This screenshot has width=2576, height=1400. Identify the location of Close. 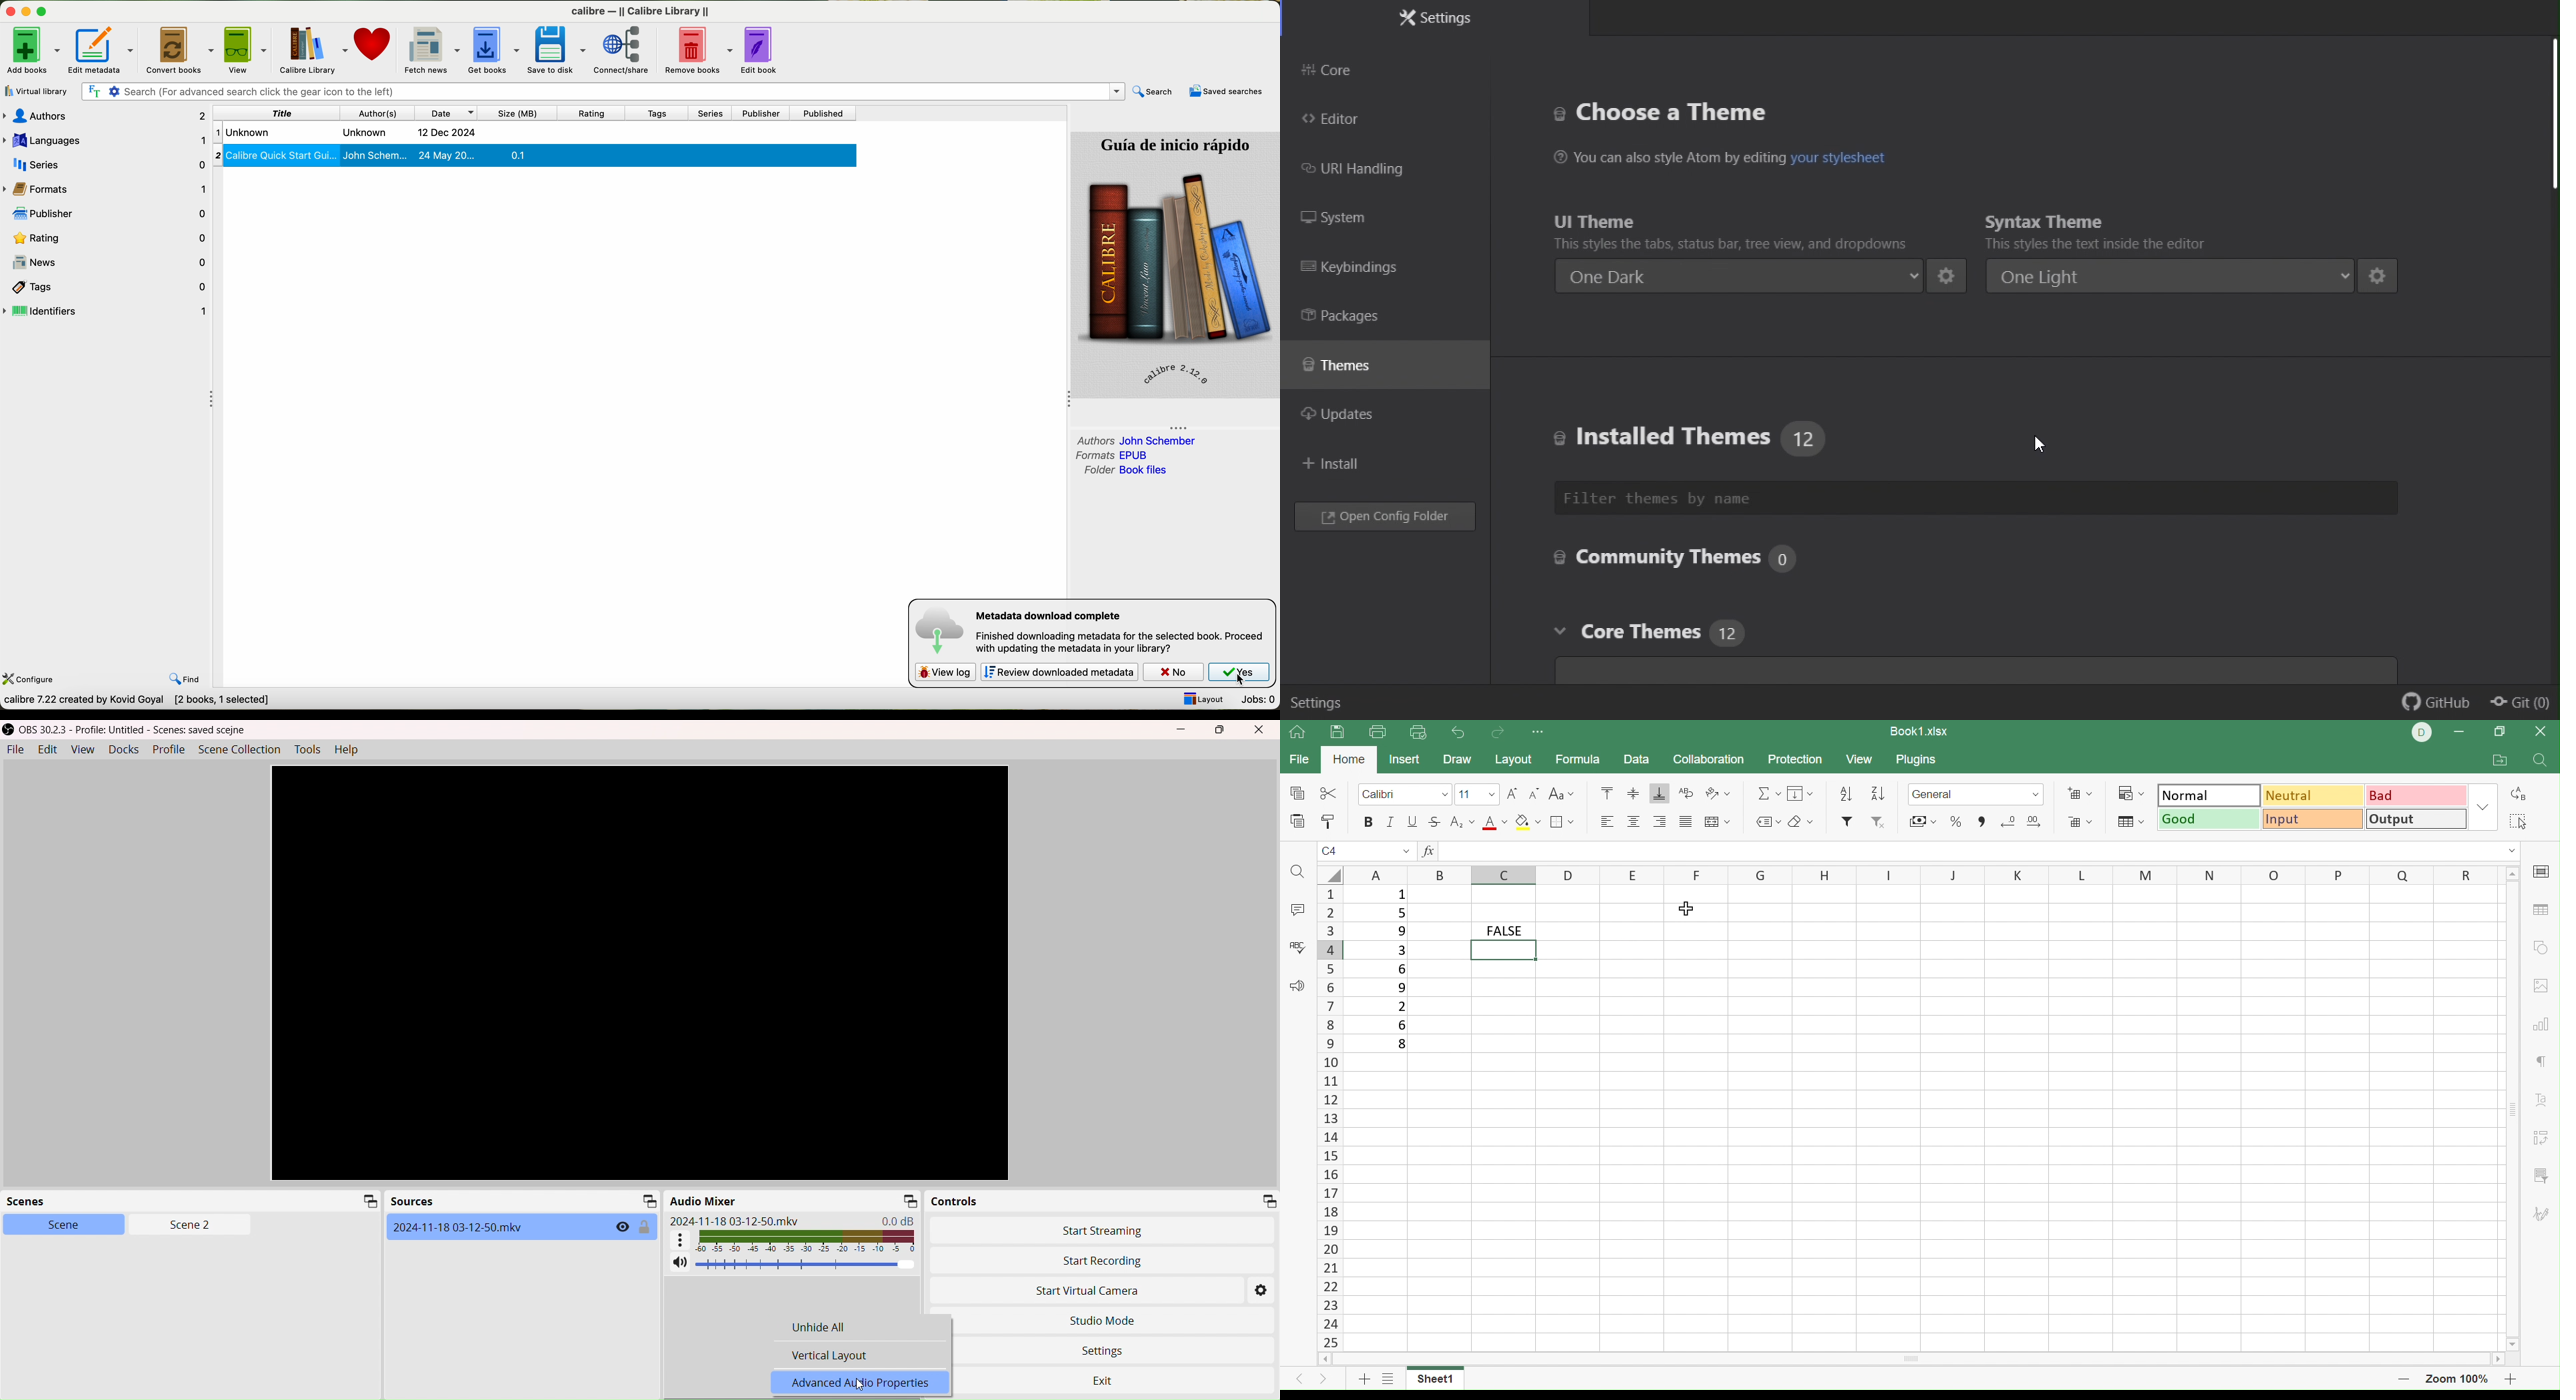
(1263, 730).